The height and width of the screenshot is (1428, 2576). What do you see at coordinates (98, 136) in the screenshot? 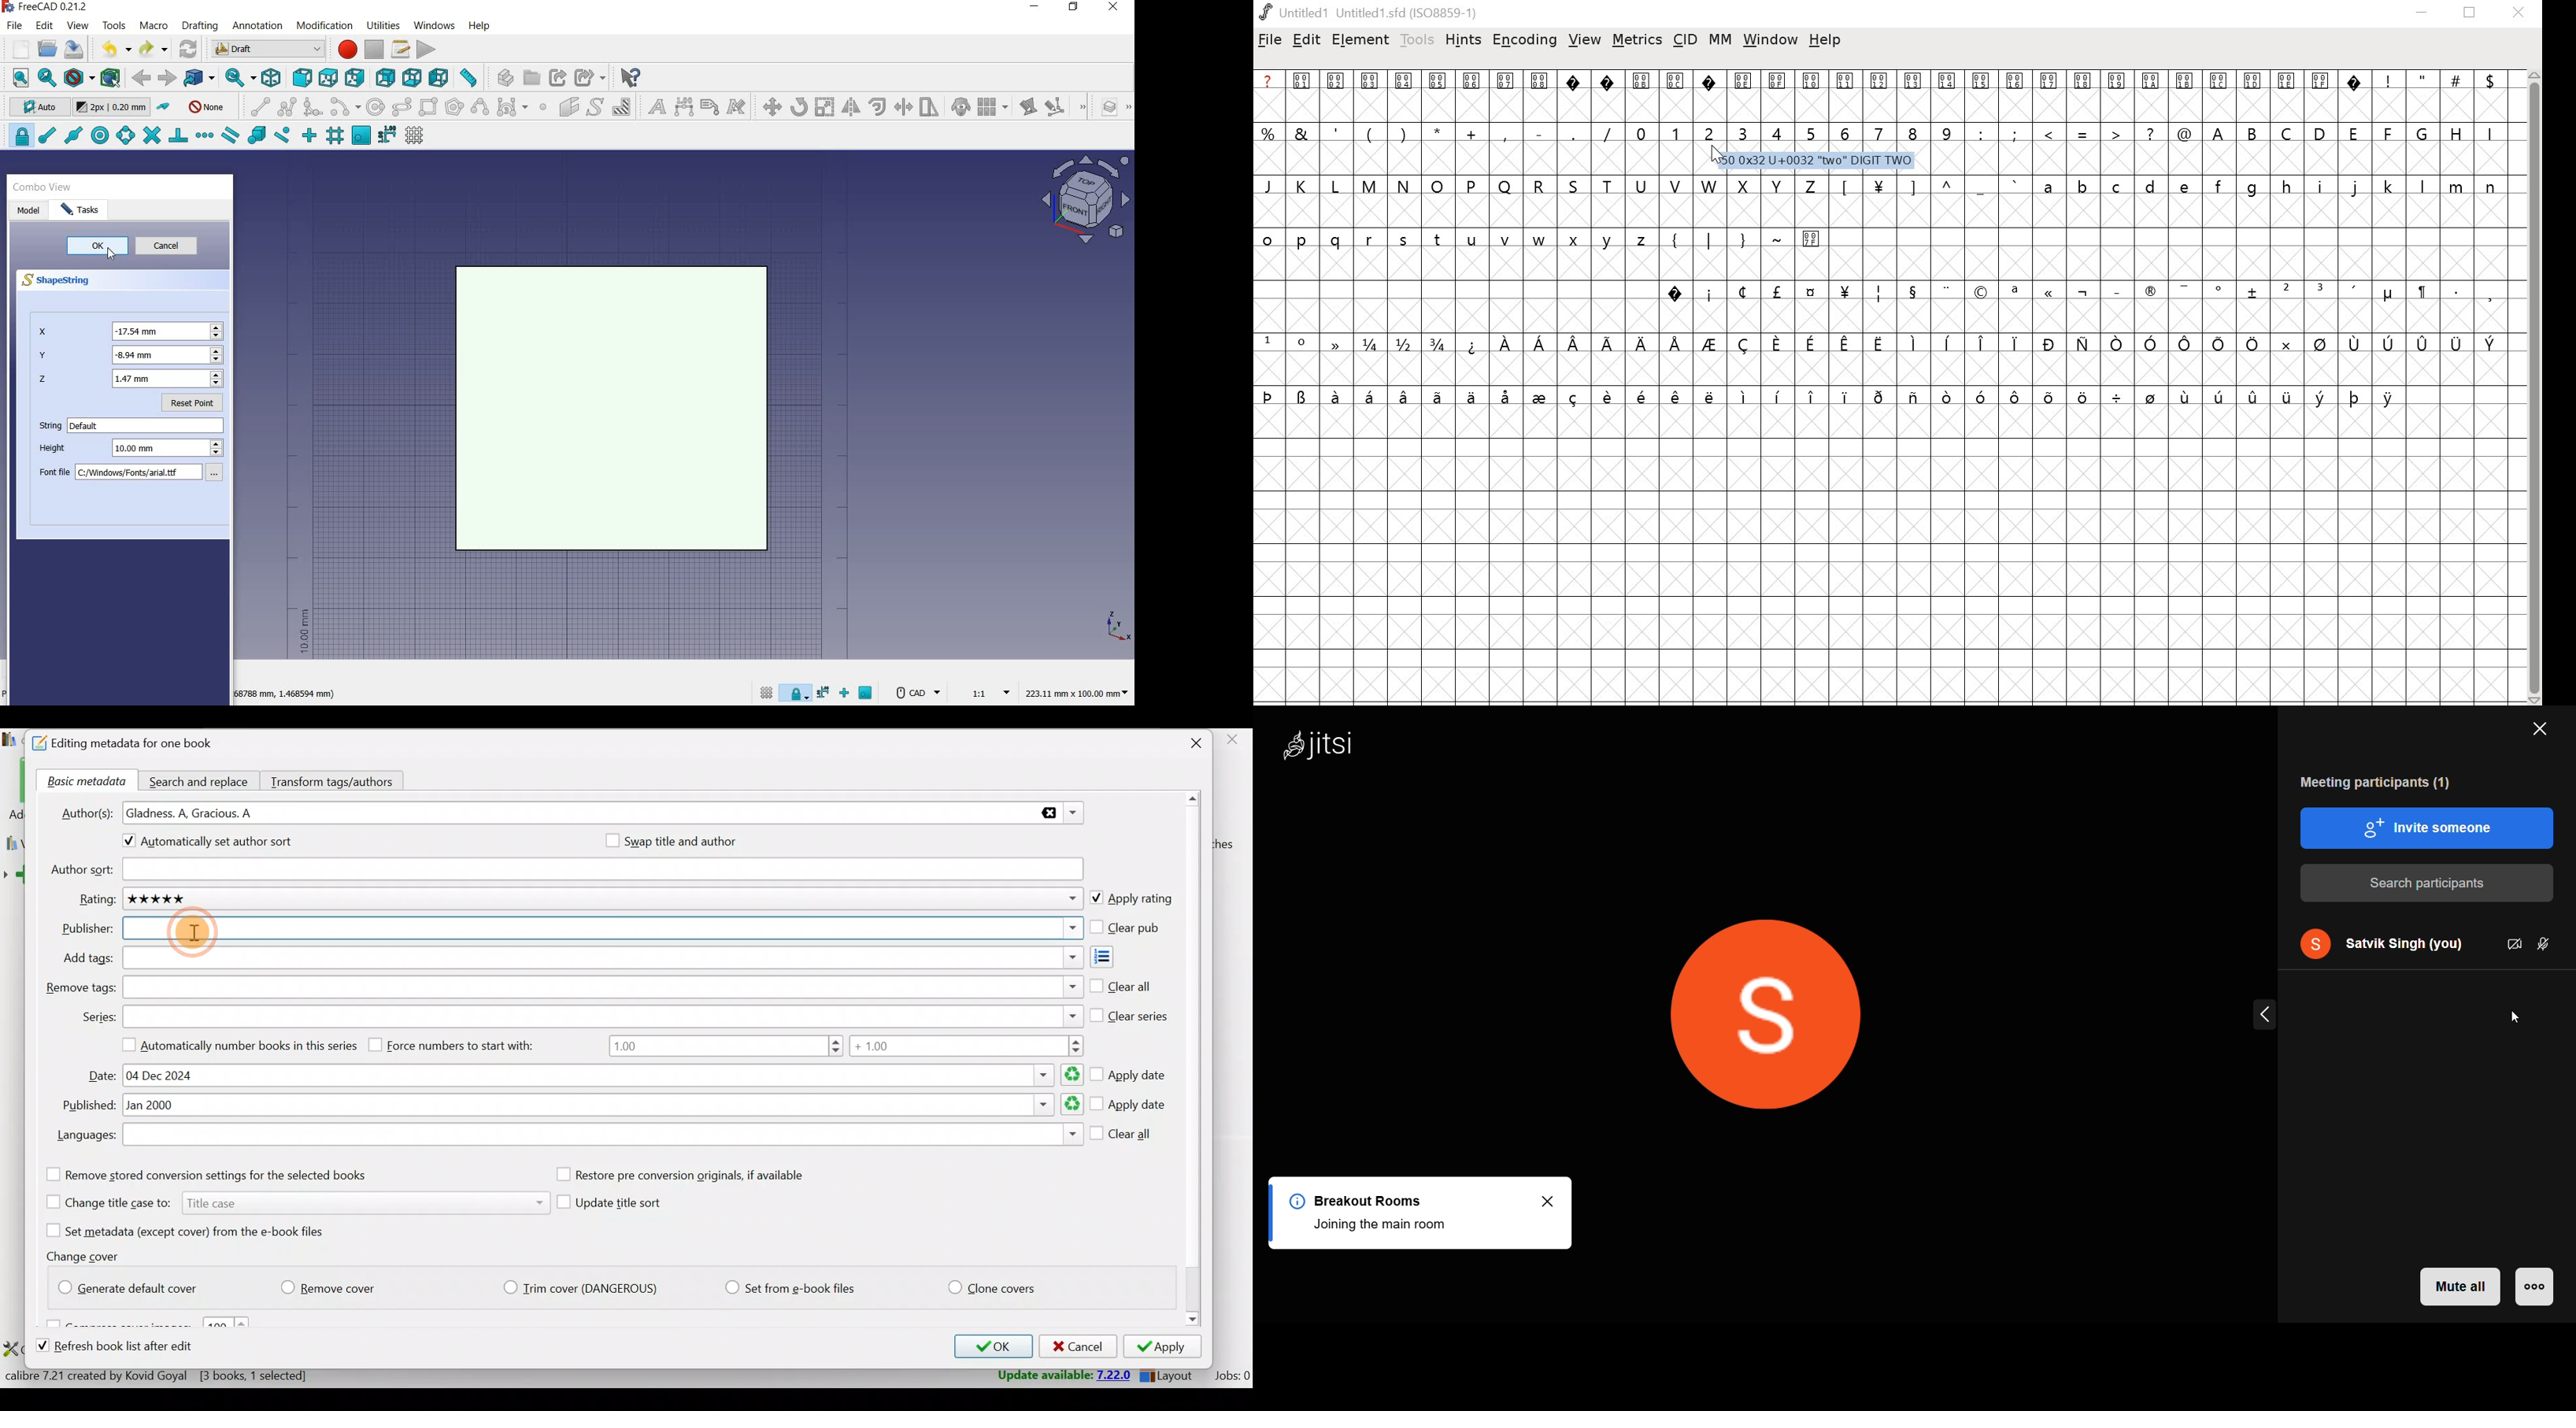
I see `snap center` at bounding box center [98, 136].